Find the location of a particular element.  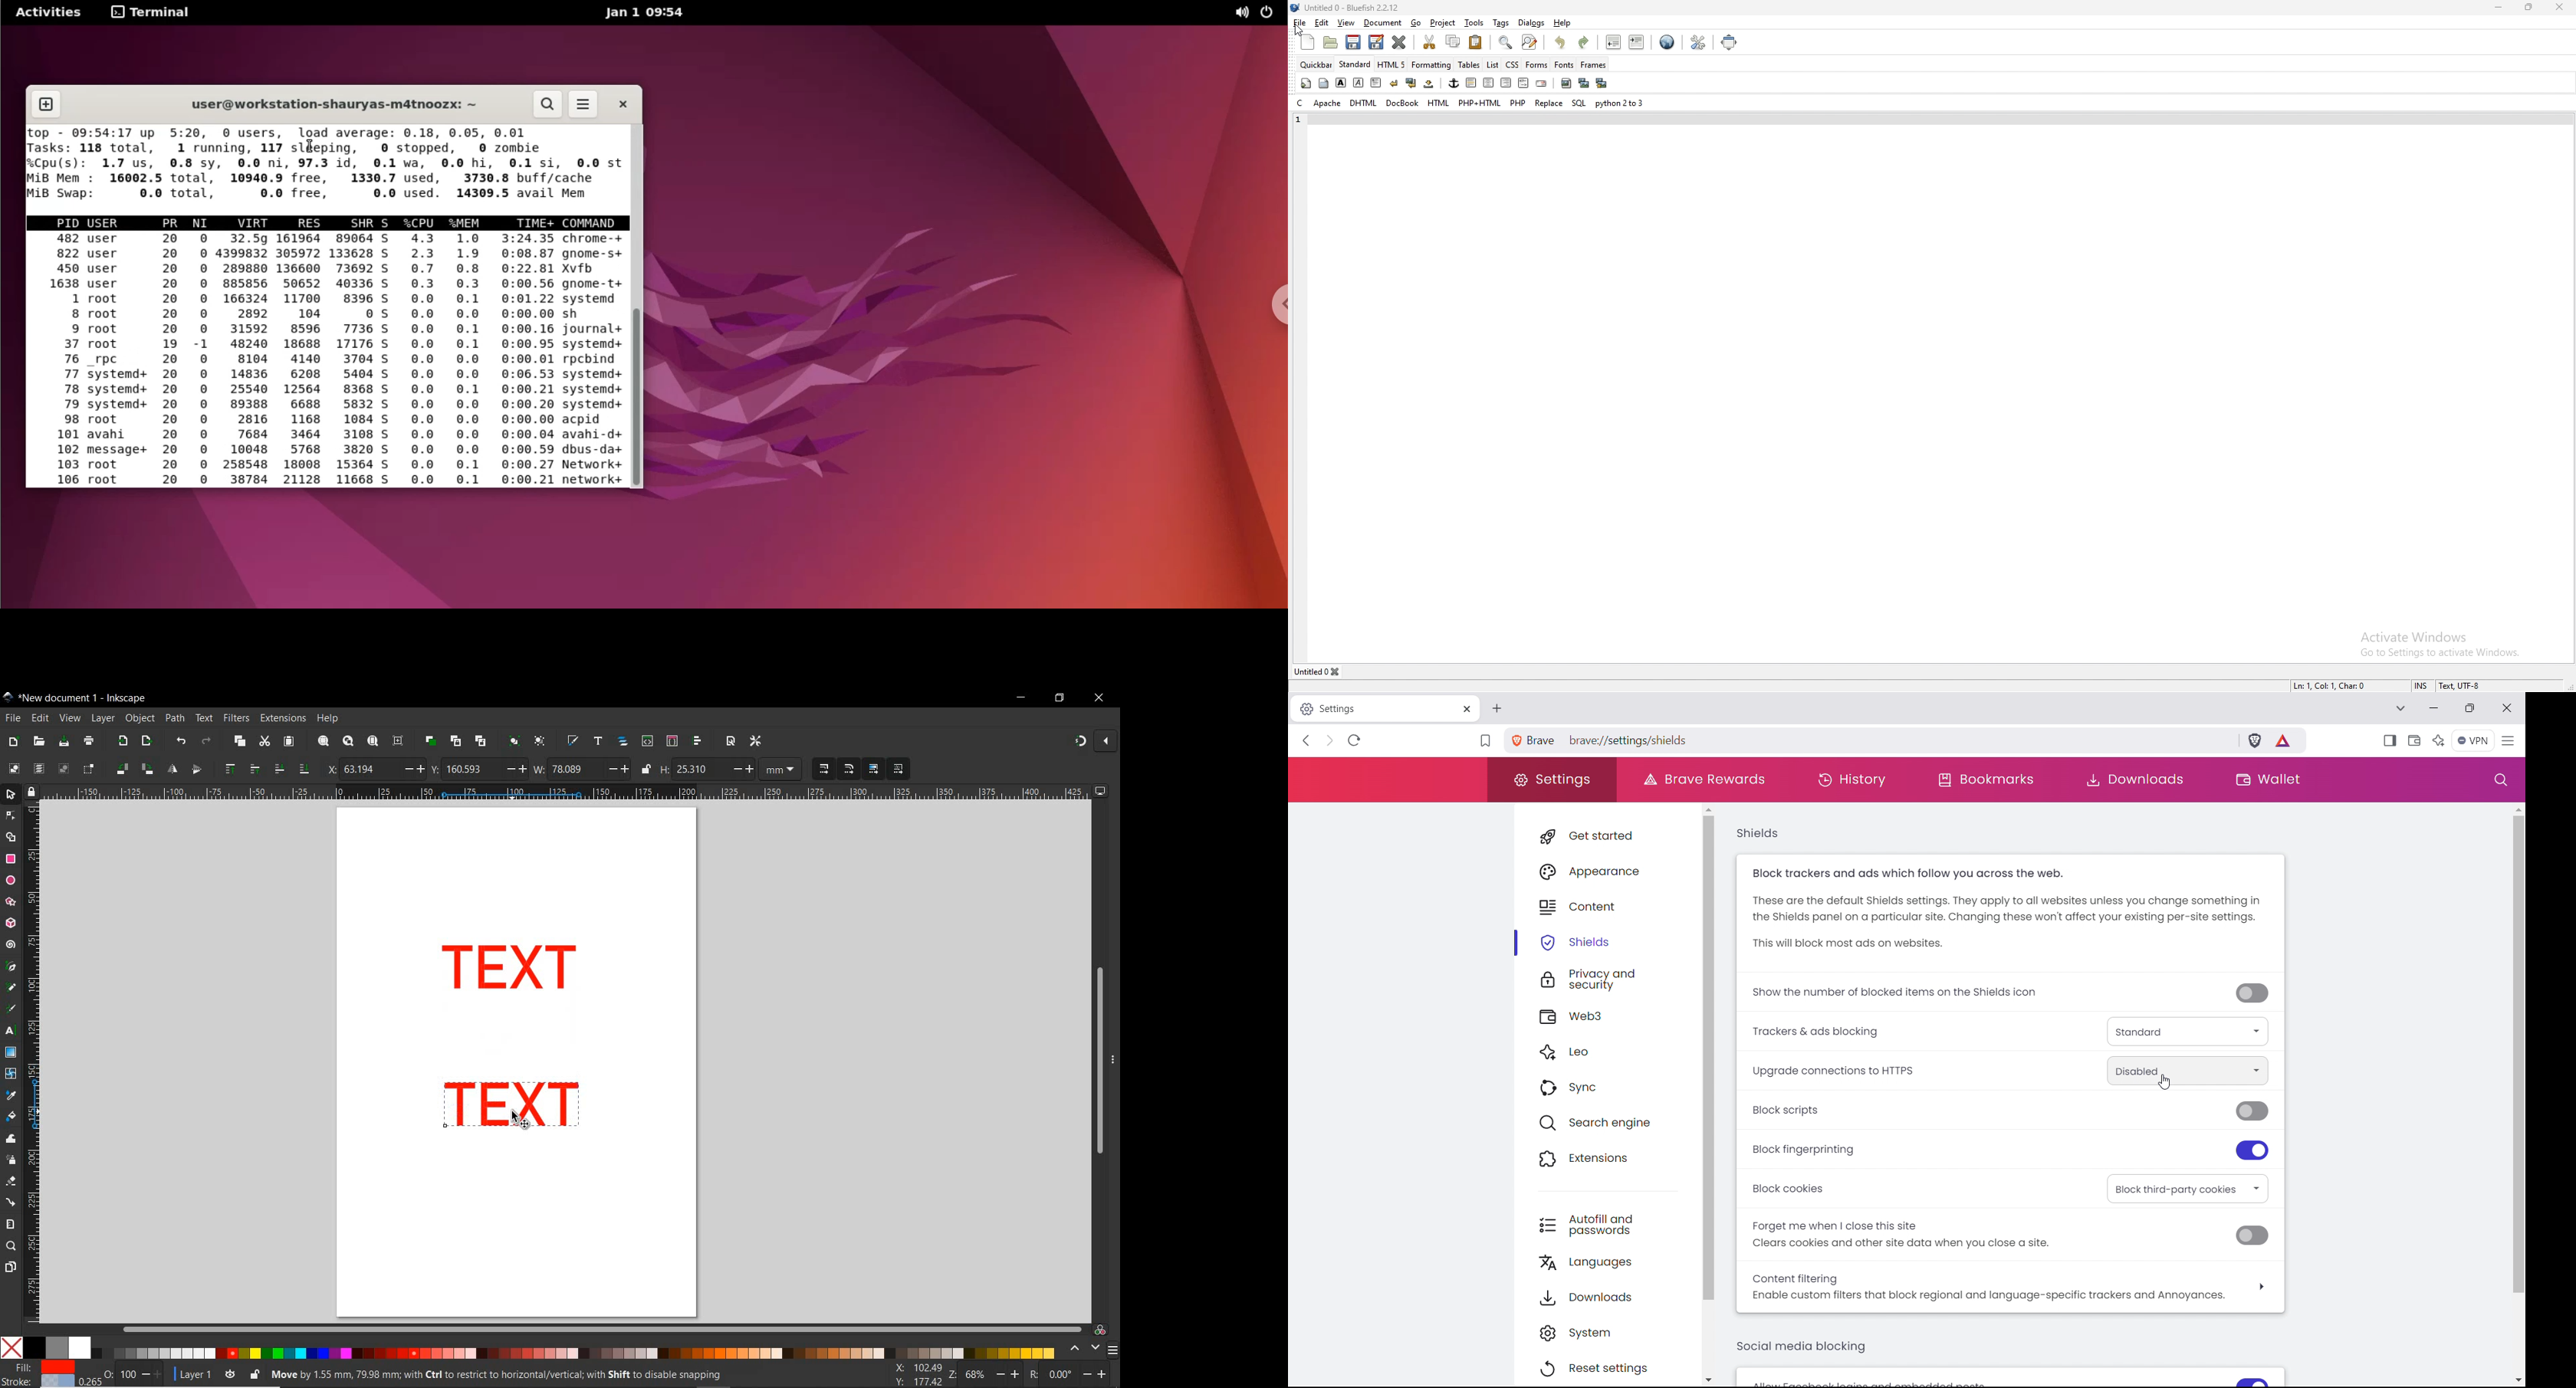

document is located at coordinates (1383, 23).